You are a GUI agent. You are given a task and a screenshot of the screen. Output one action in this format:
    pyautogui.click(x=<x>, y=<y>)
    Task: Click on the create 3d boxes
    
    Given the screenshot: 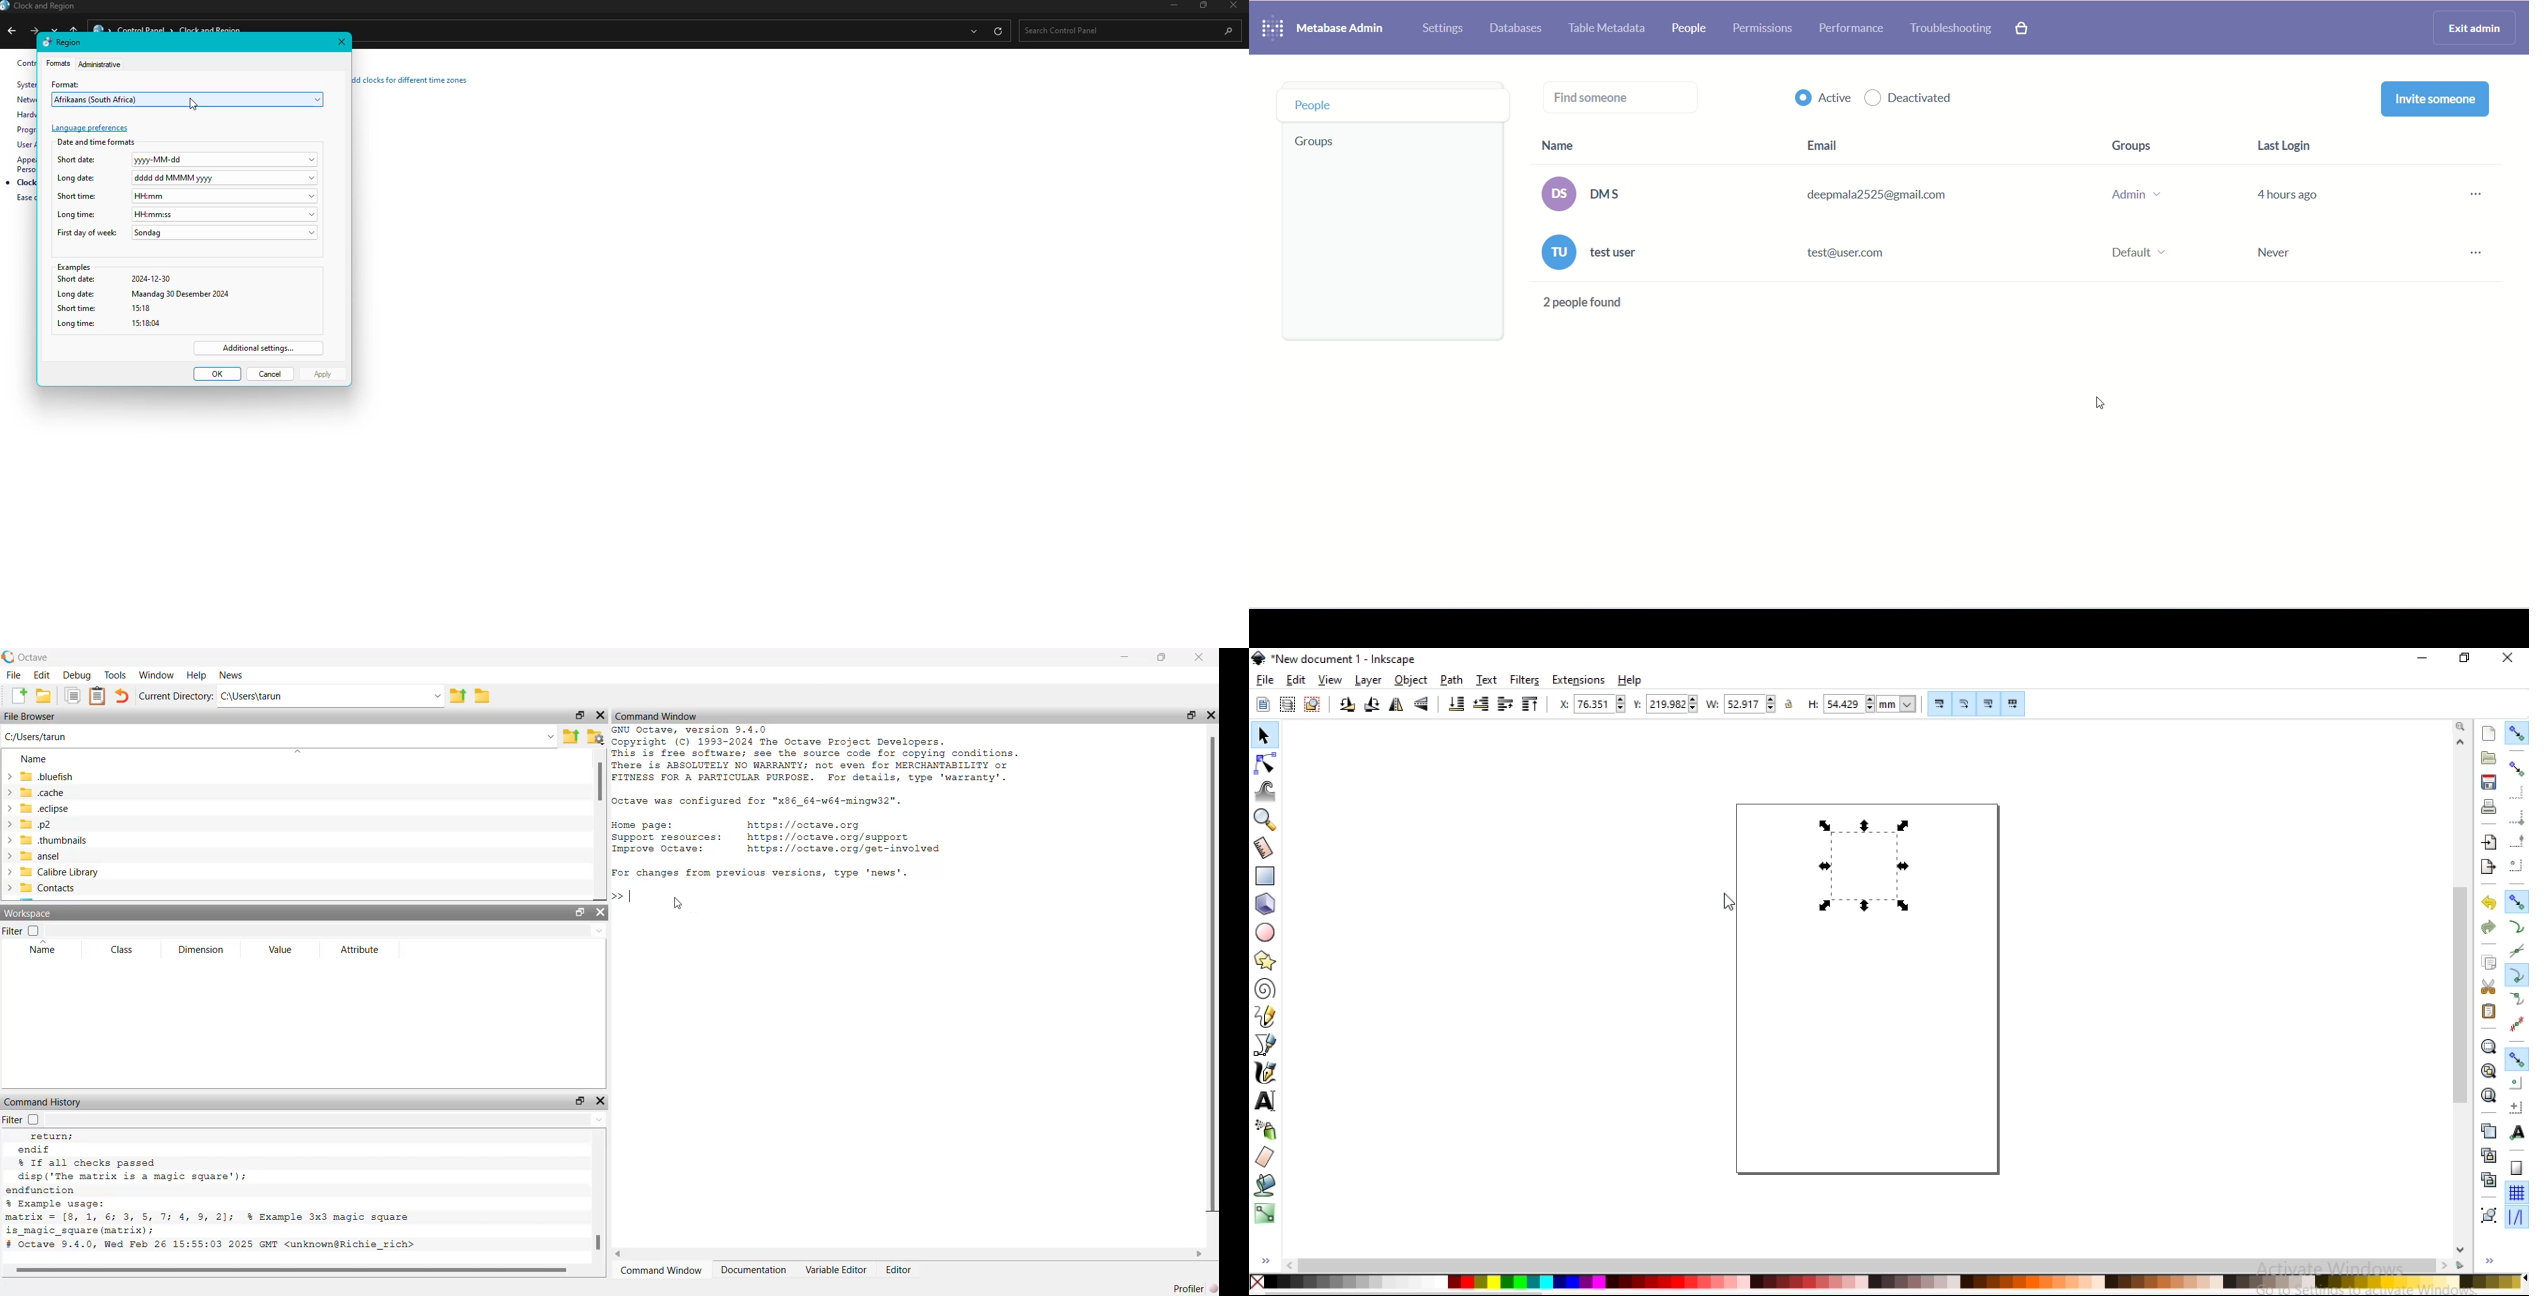 What is the action you would take?
    pyautogui.click(x=1267, y=905)
    